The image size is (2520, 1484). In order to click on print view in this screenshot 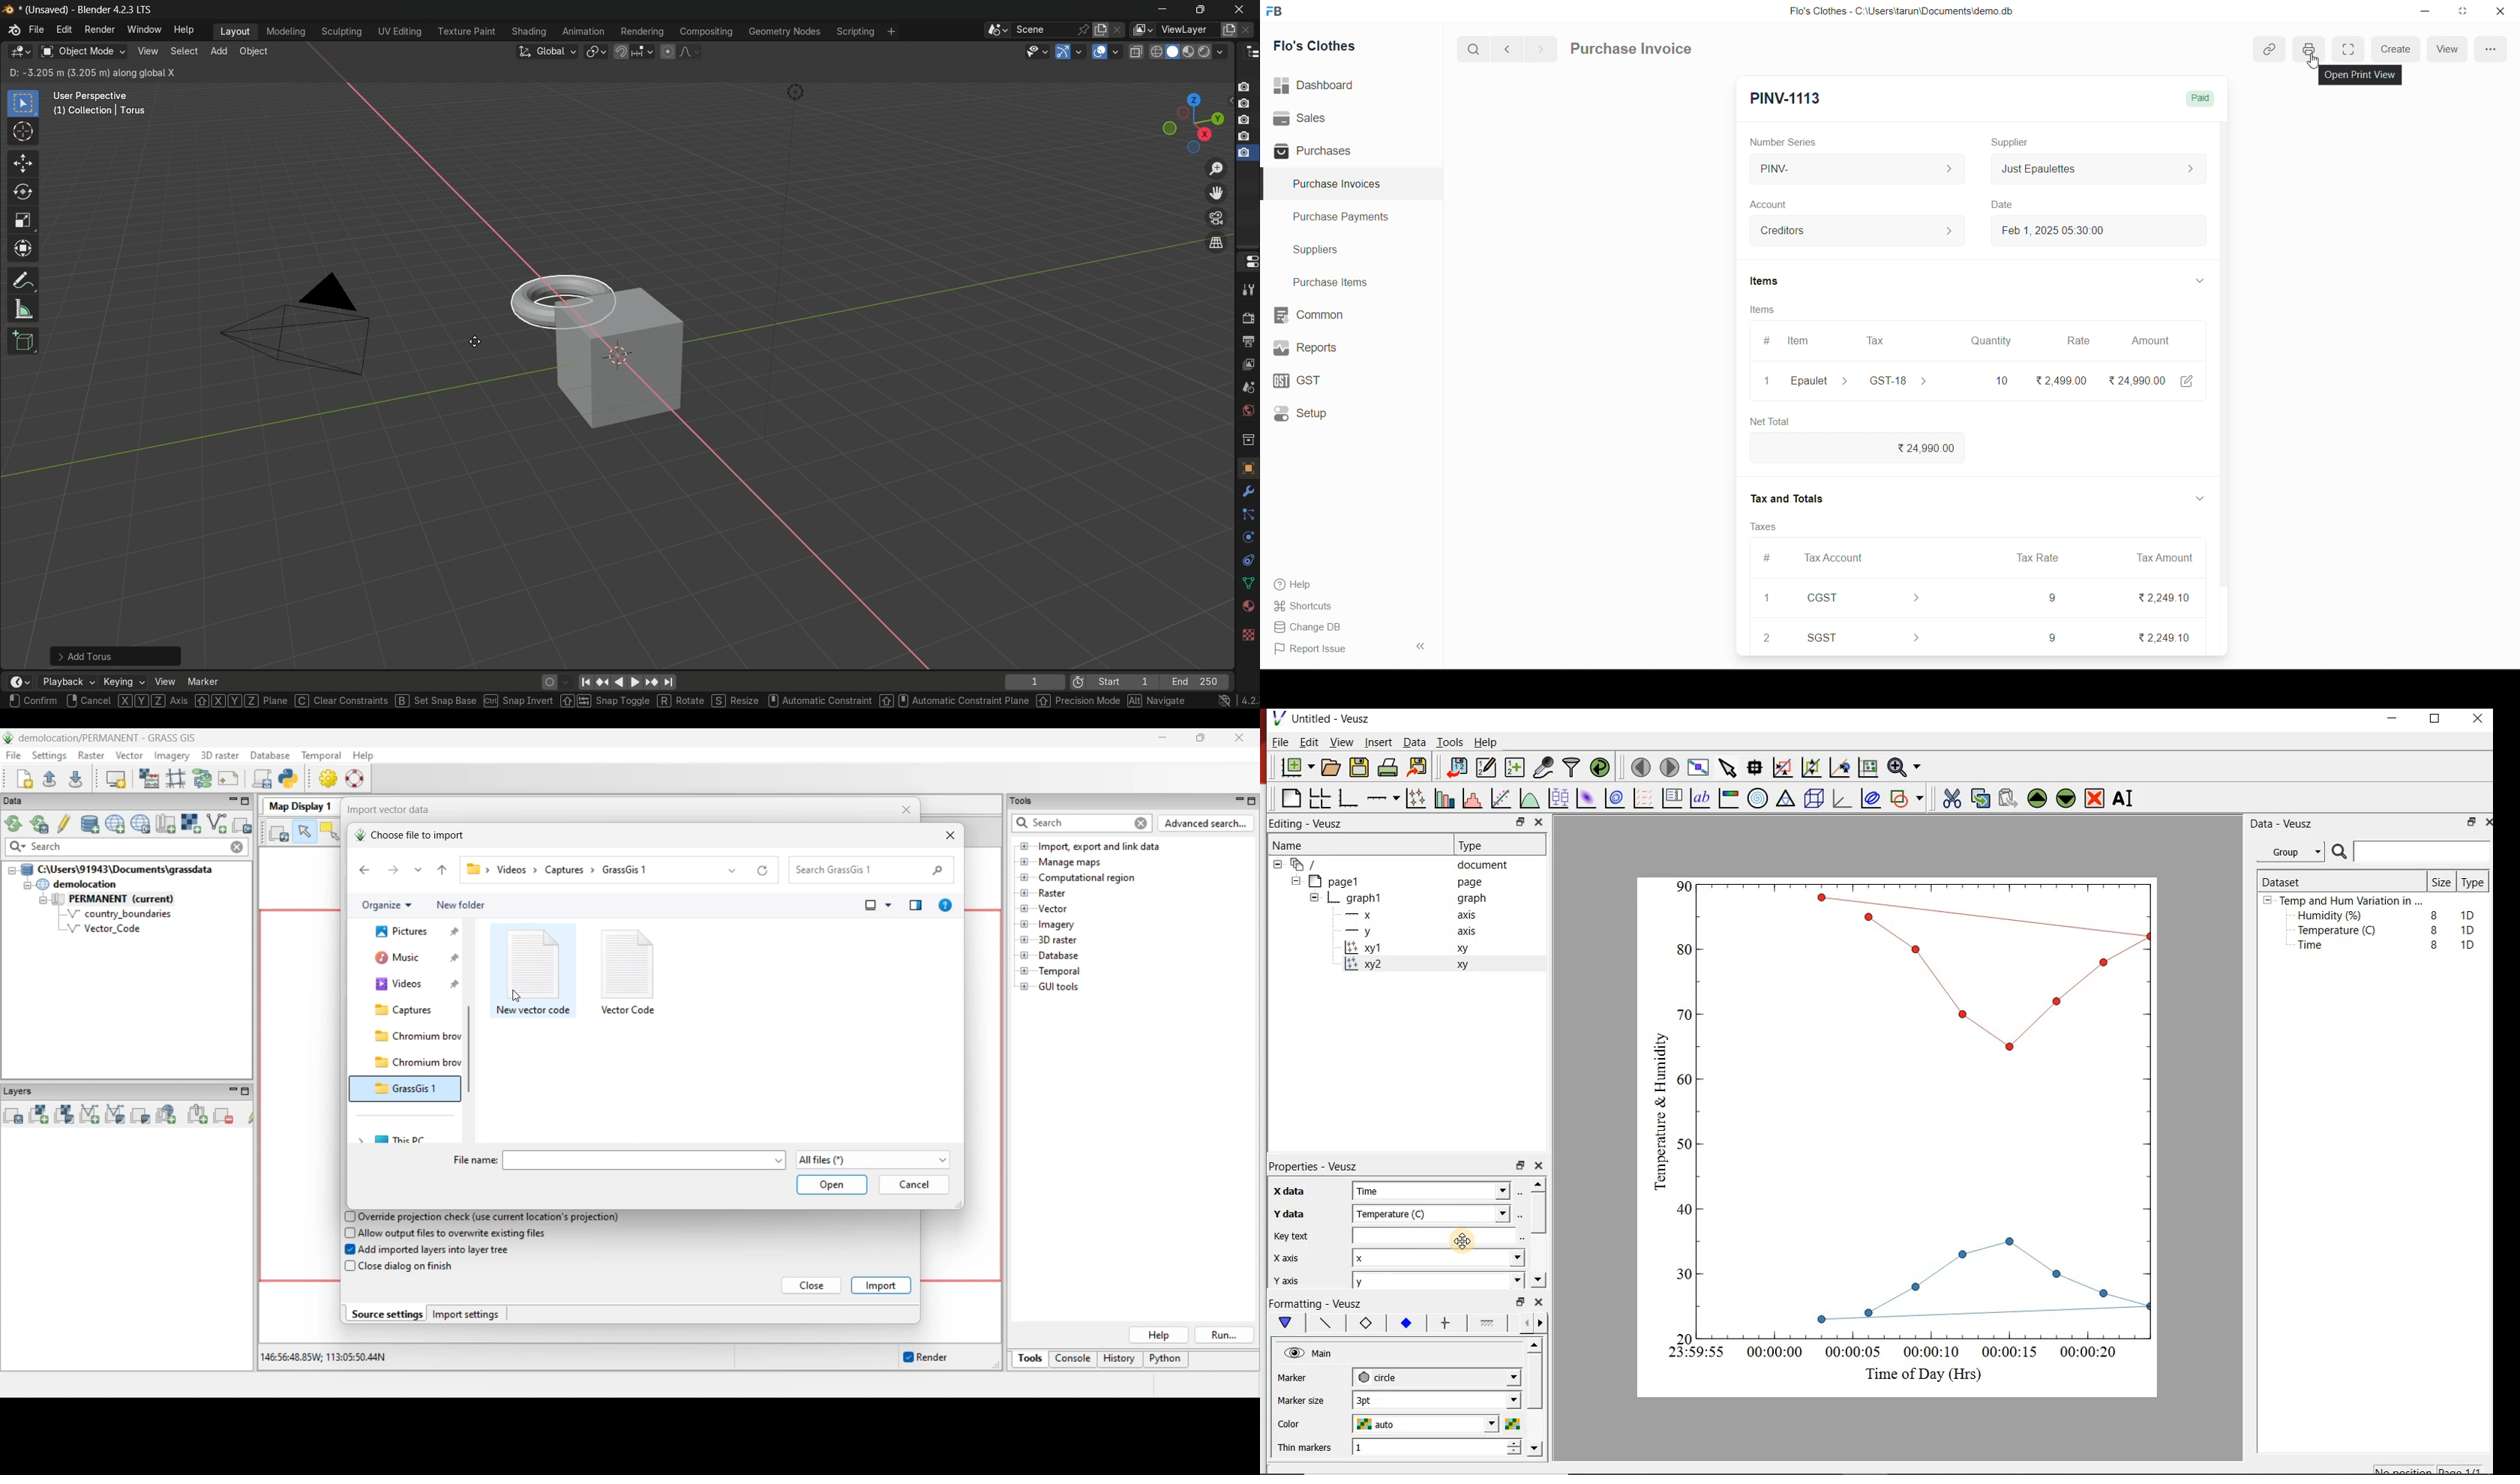, I will do `click(2311, 48)`.